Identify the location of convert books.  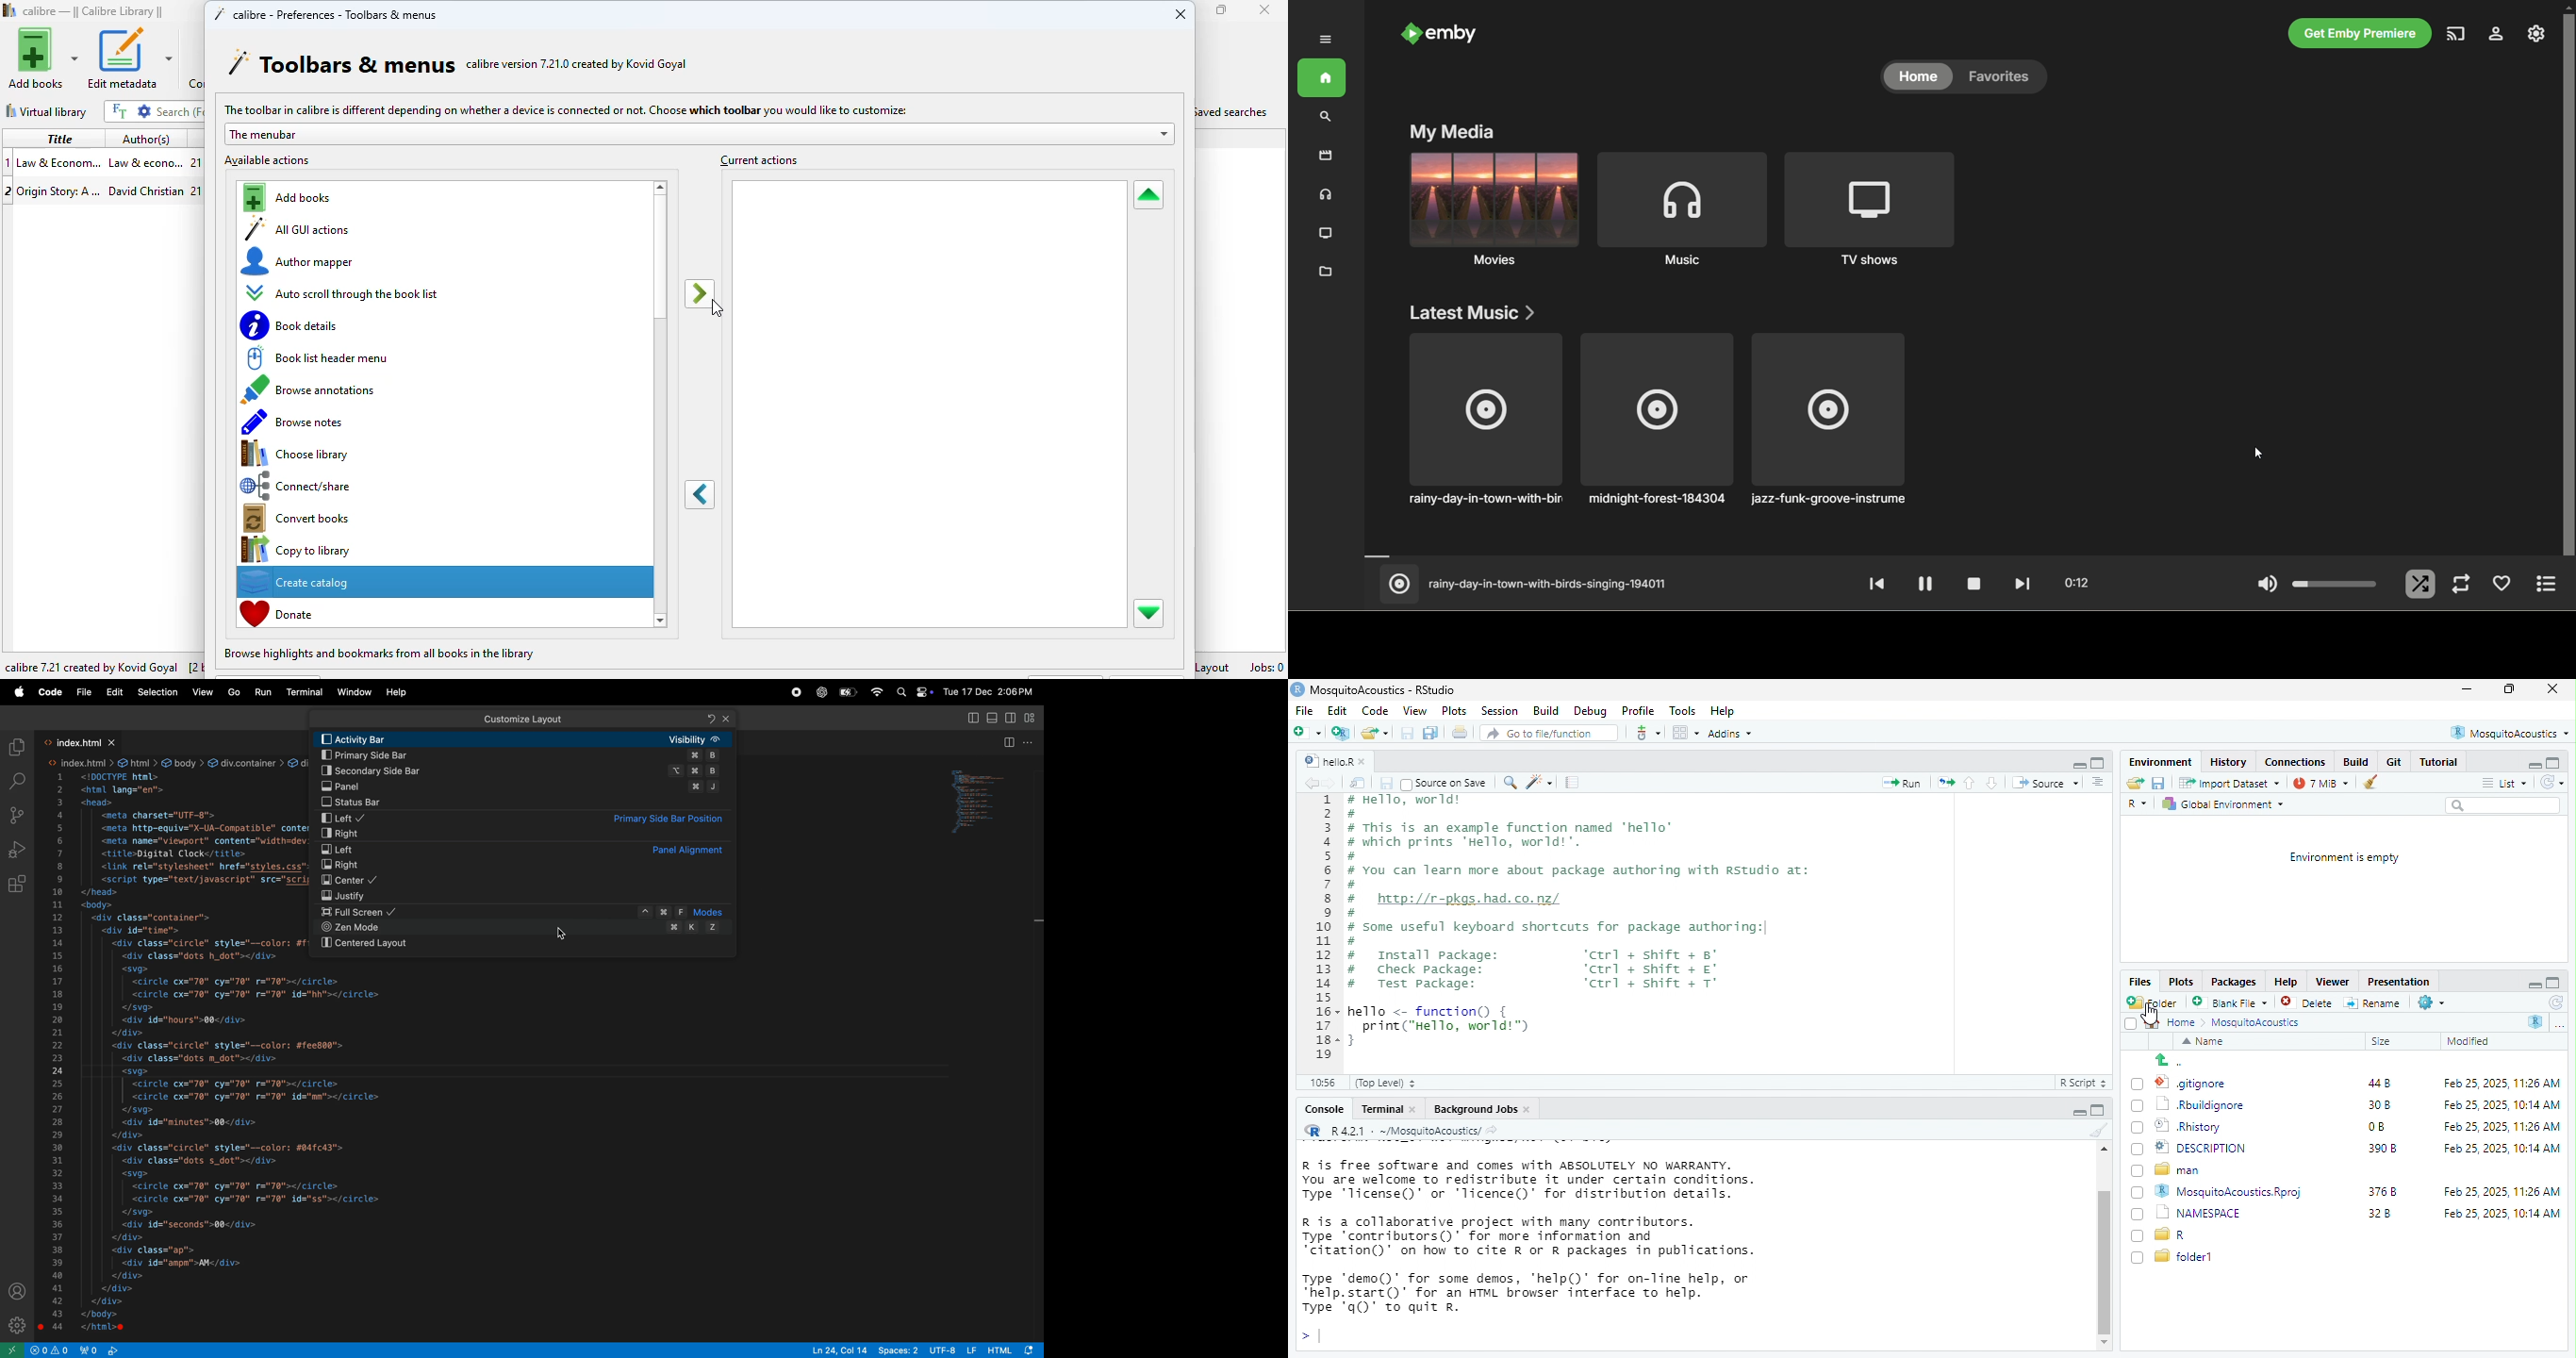
(301, 520).